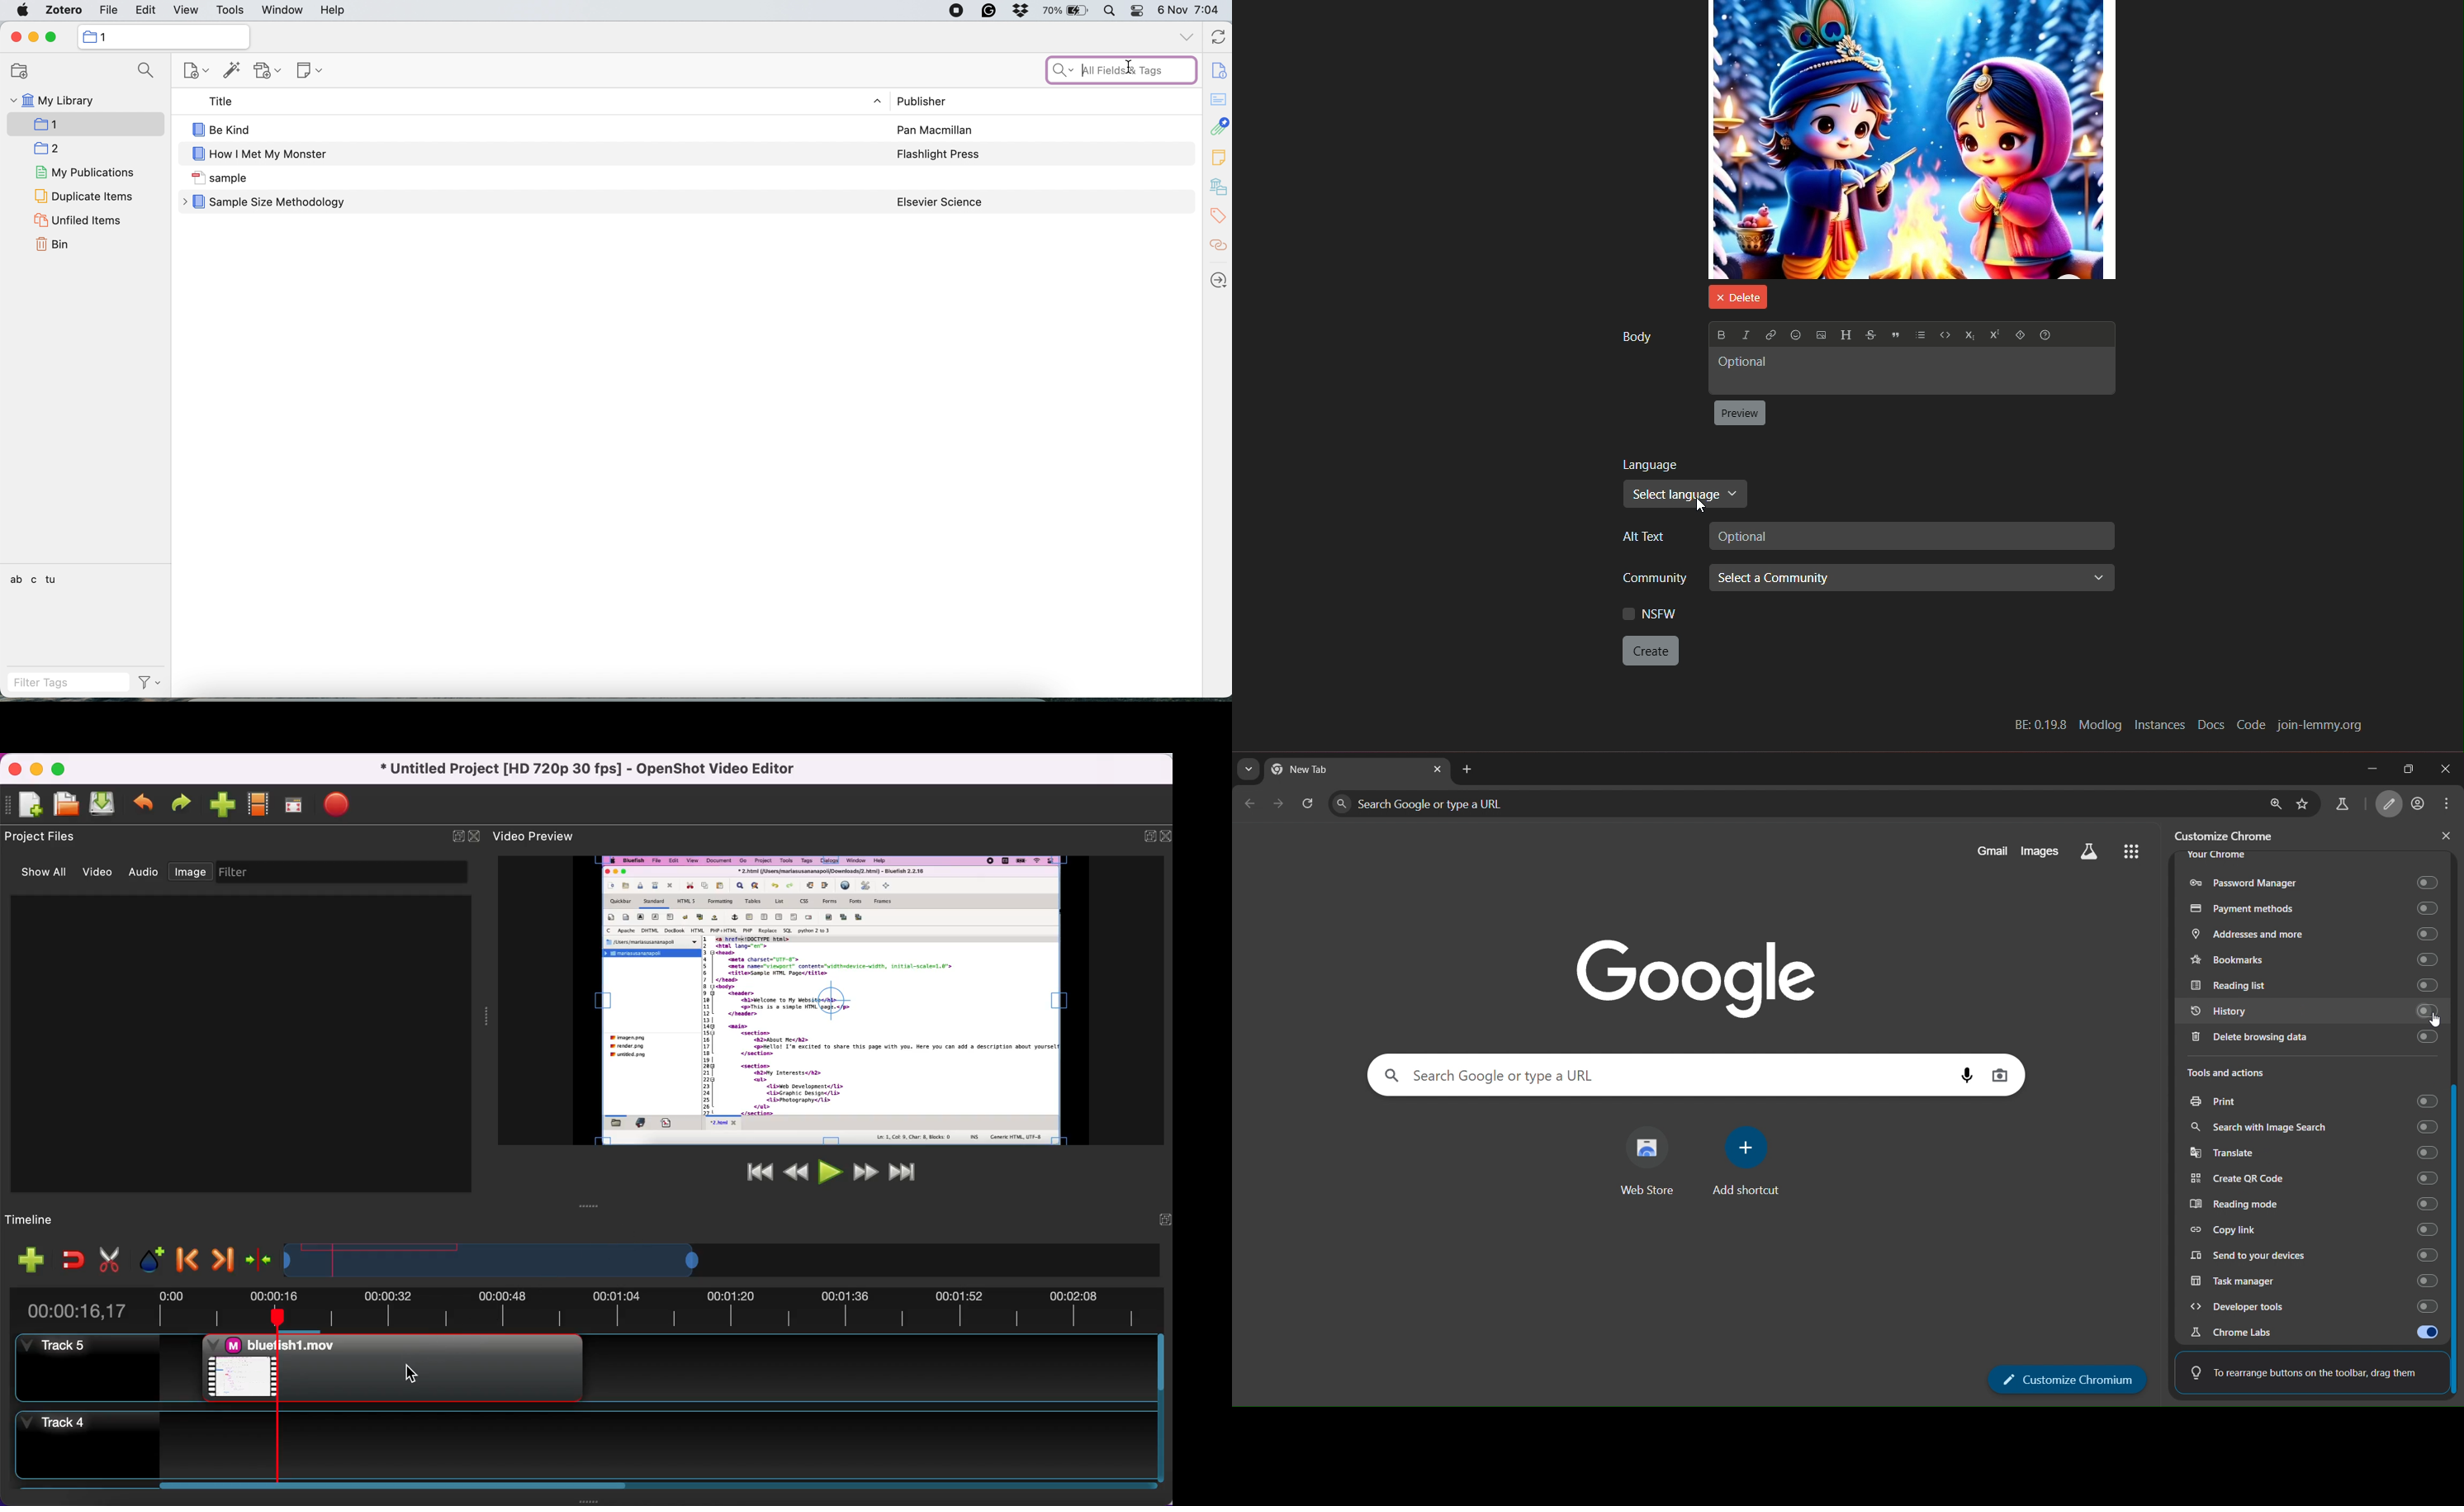 This screenshot has width=2464, height=1512. Describe the element at coordinates (84, 196) in the screenshot. I see `duplicate items` at that location.